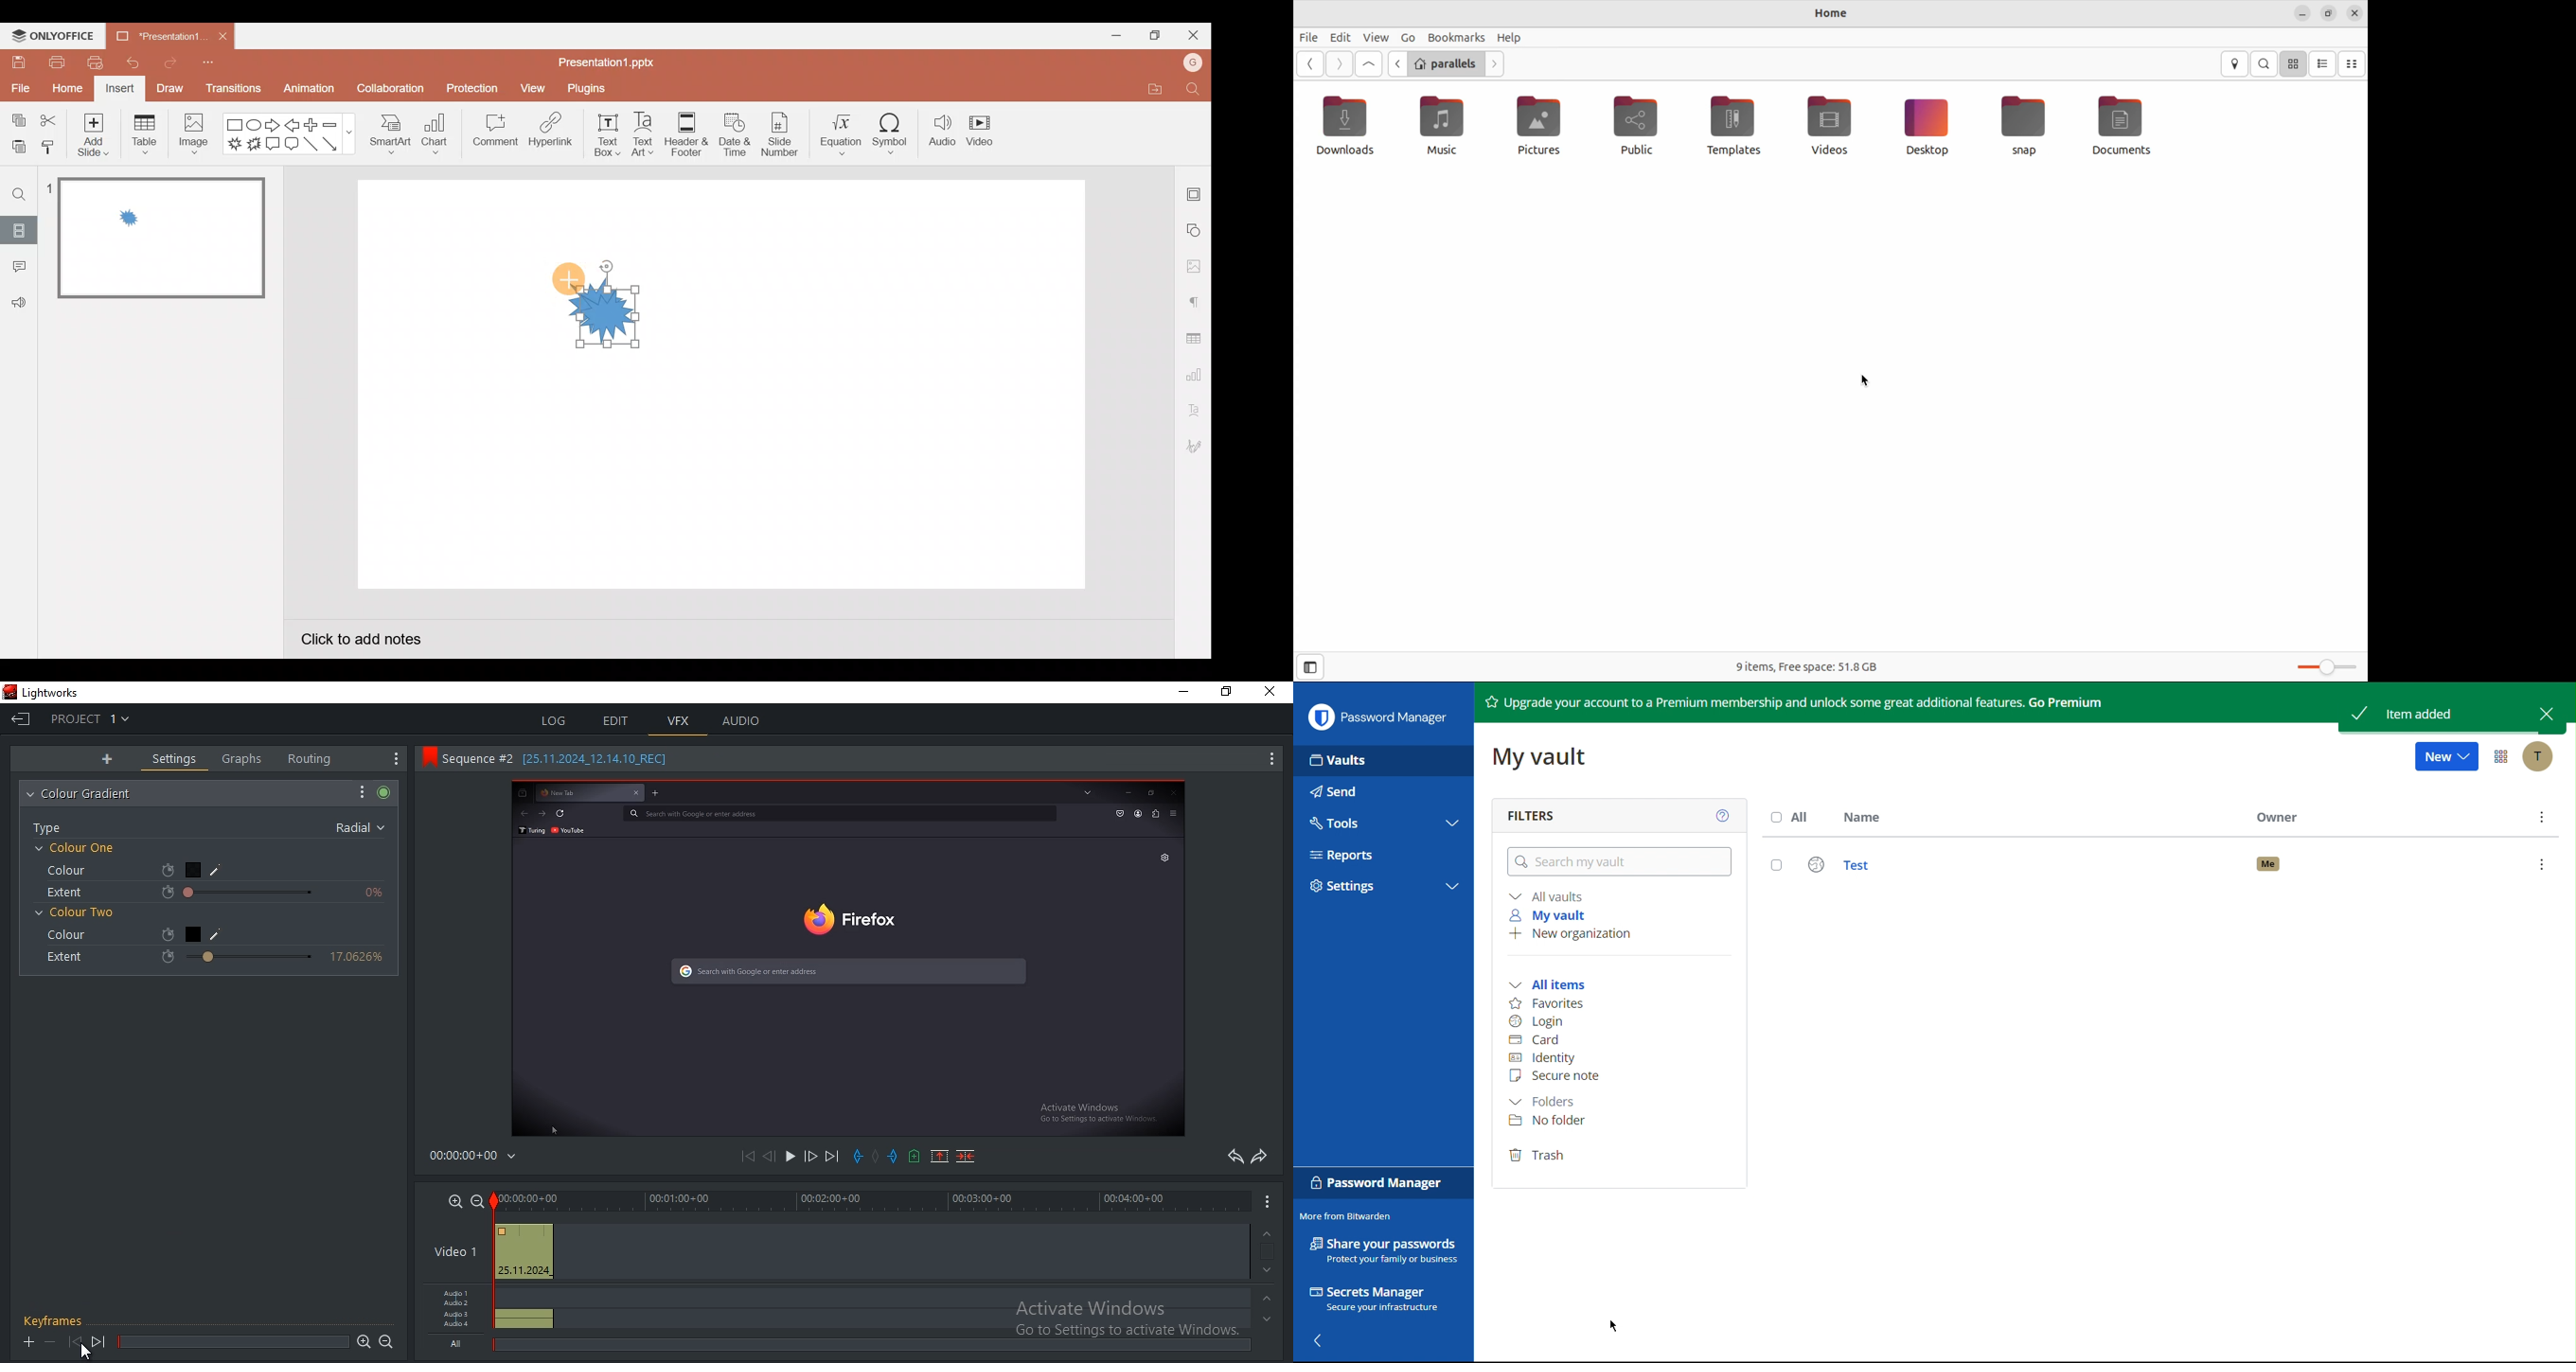 The height and width of the screenshot is (1372, 2576). What do you see at coordinates (1496, 65) in the screenshot?
I see `Go next` at bounding box center [1496, 65].